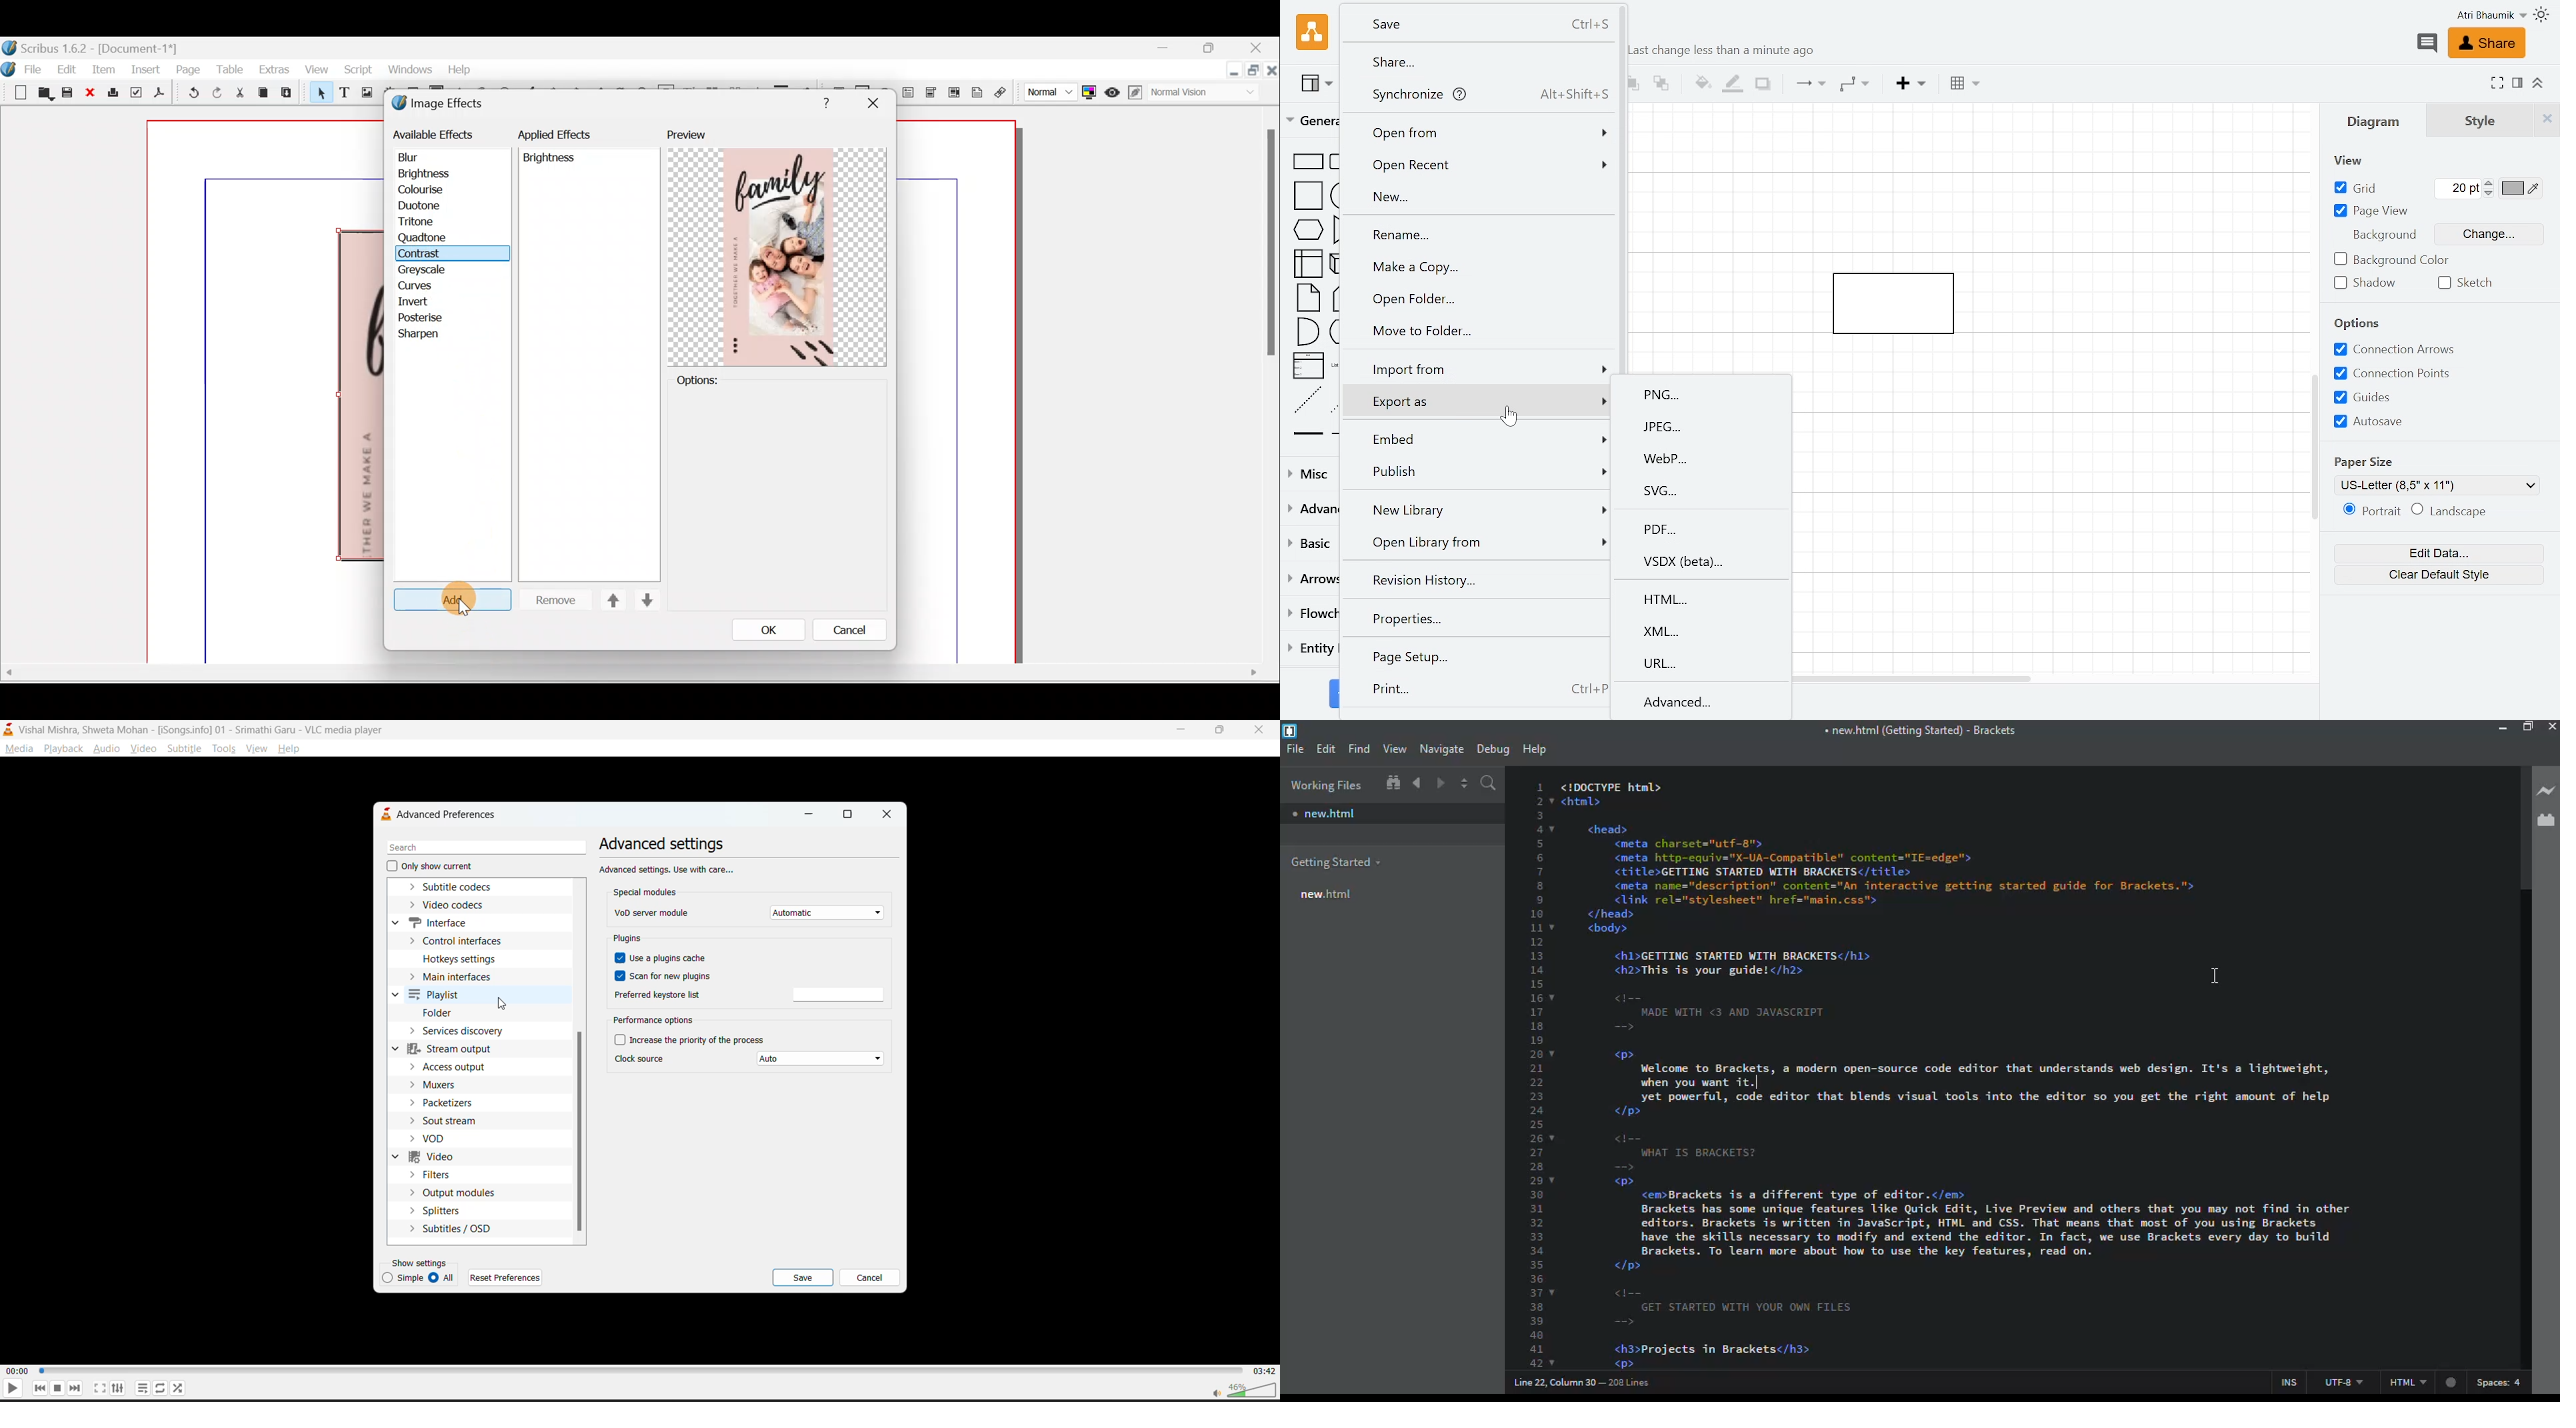 Image resolution: width=2576 pixels, height=1428 pixels. Describe the element at coordinates (565, 138) in the screenshot. I see `Applied effects` at that location.